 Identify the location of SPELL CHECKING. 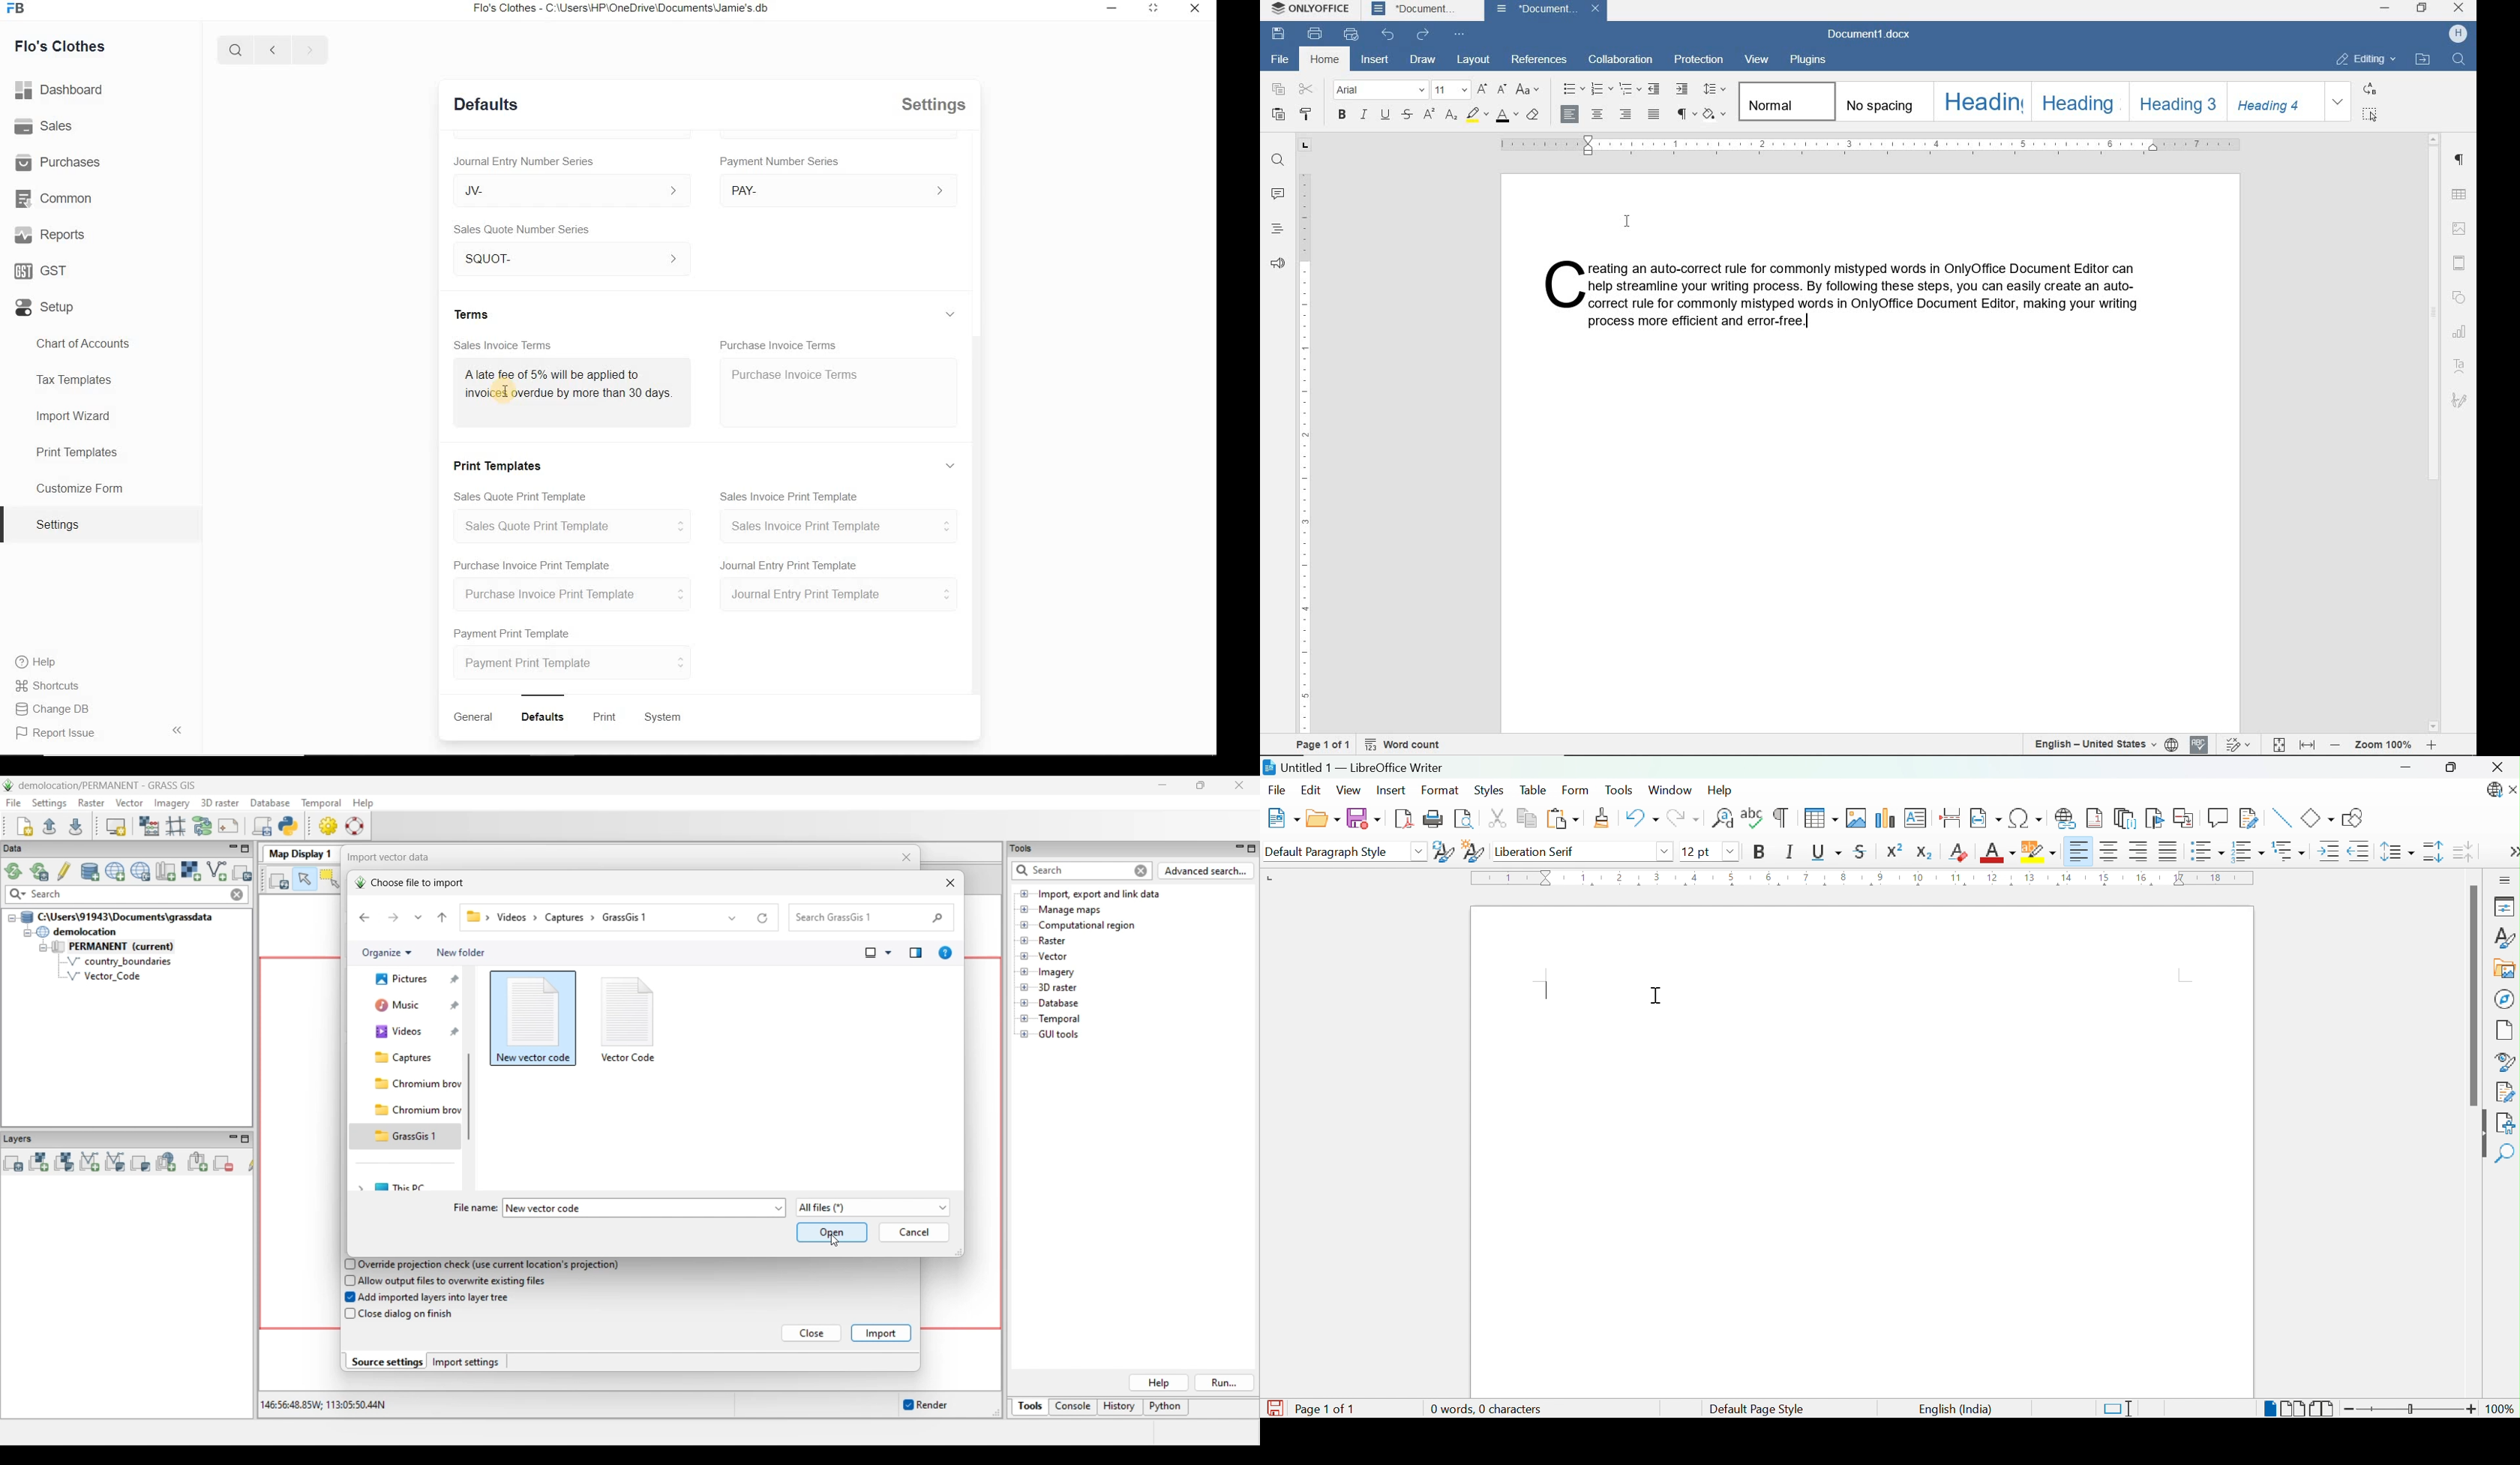
(2200, 743).